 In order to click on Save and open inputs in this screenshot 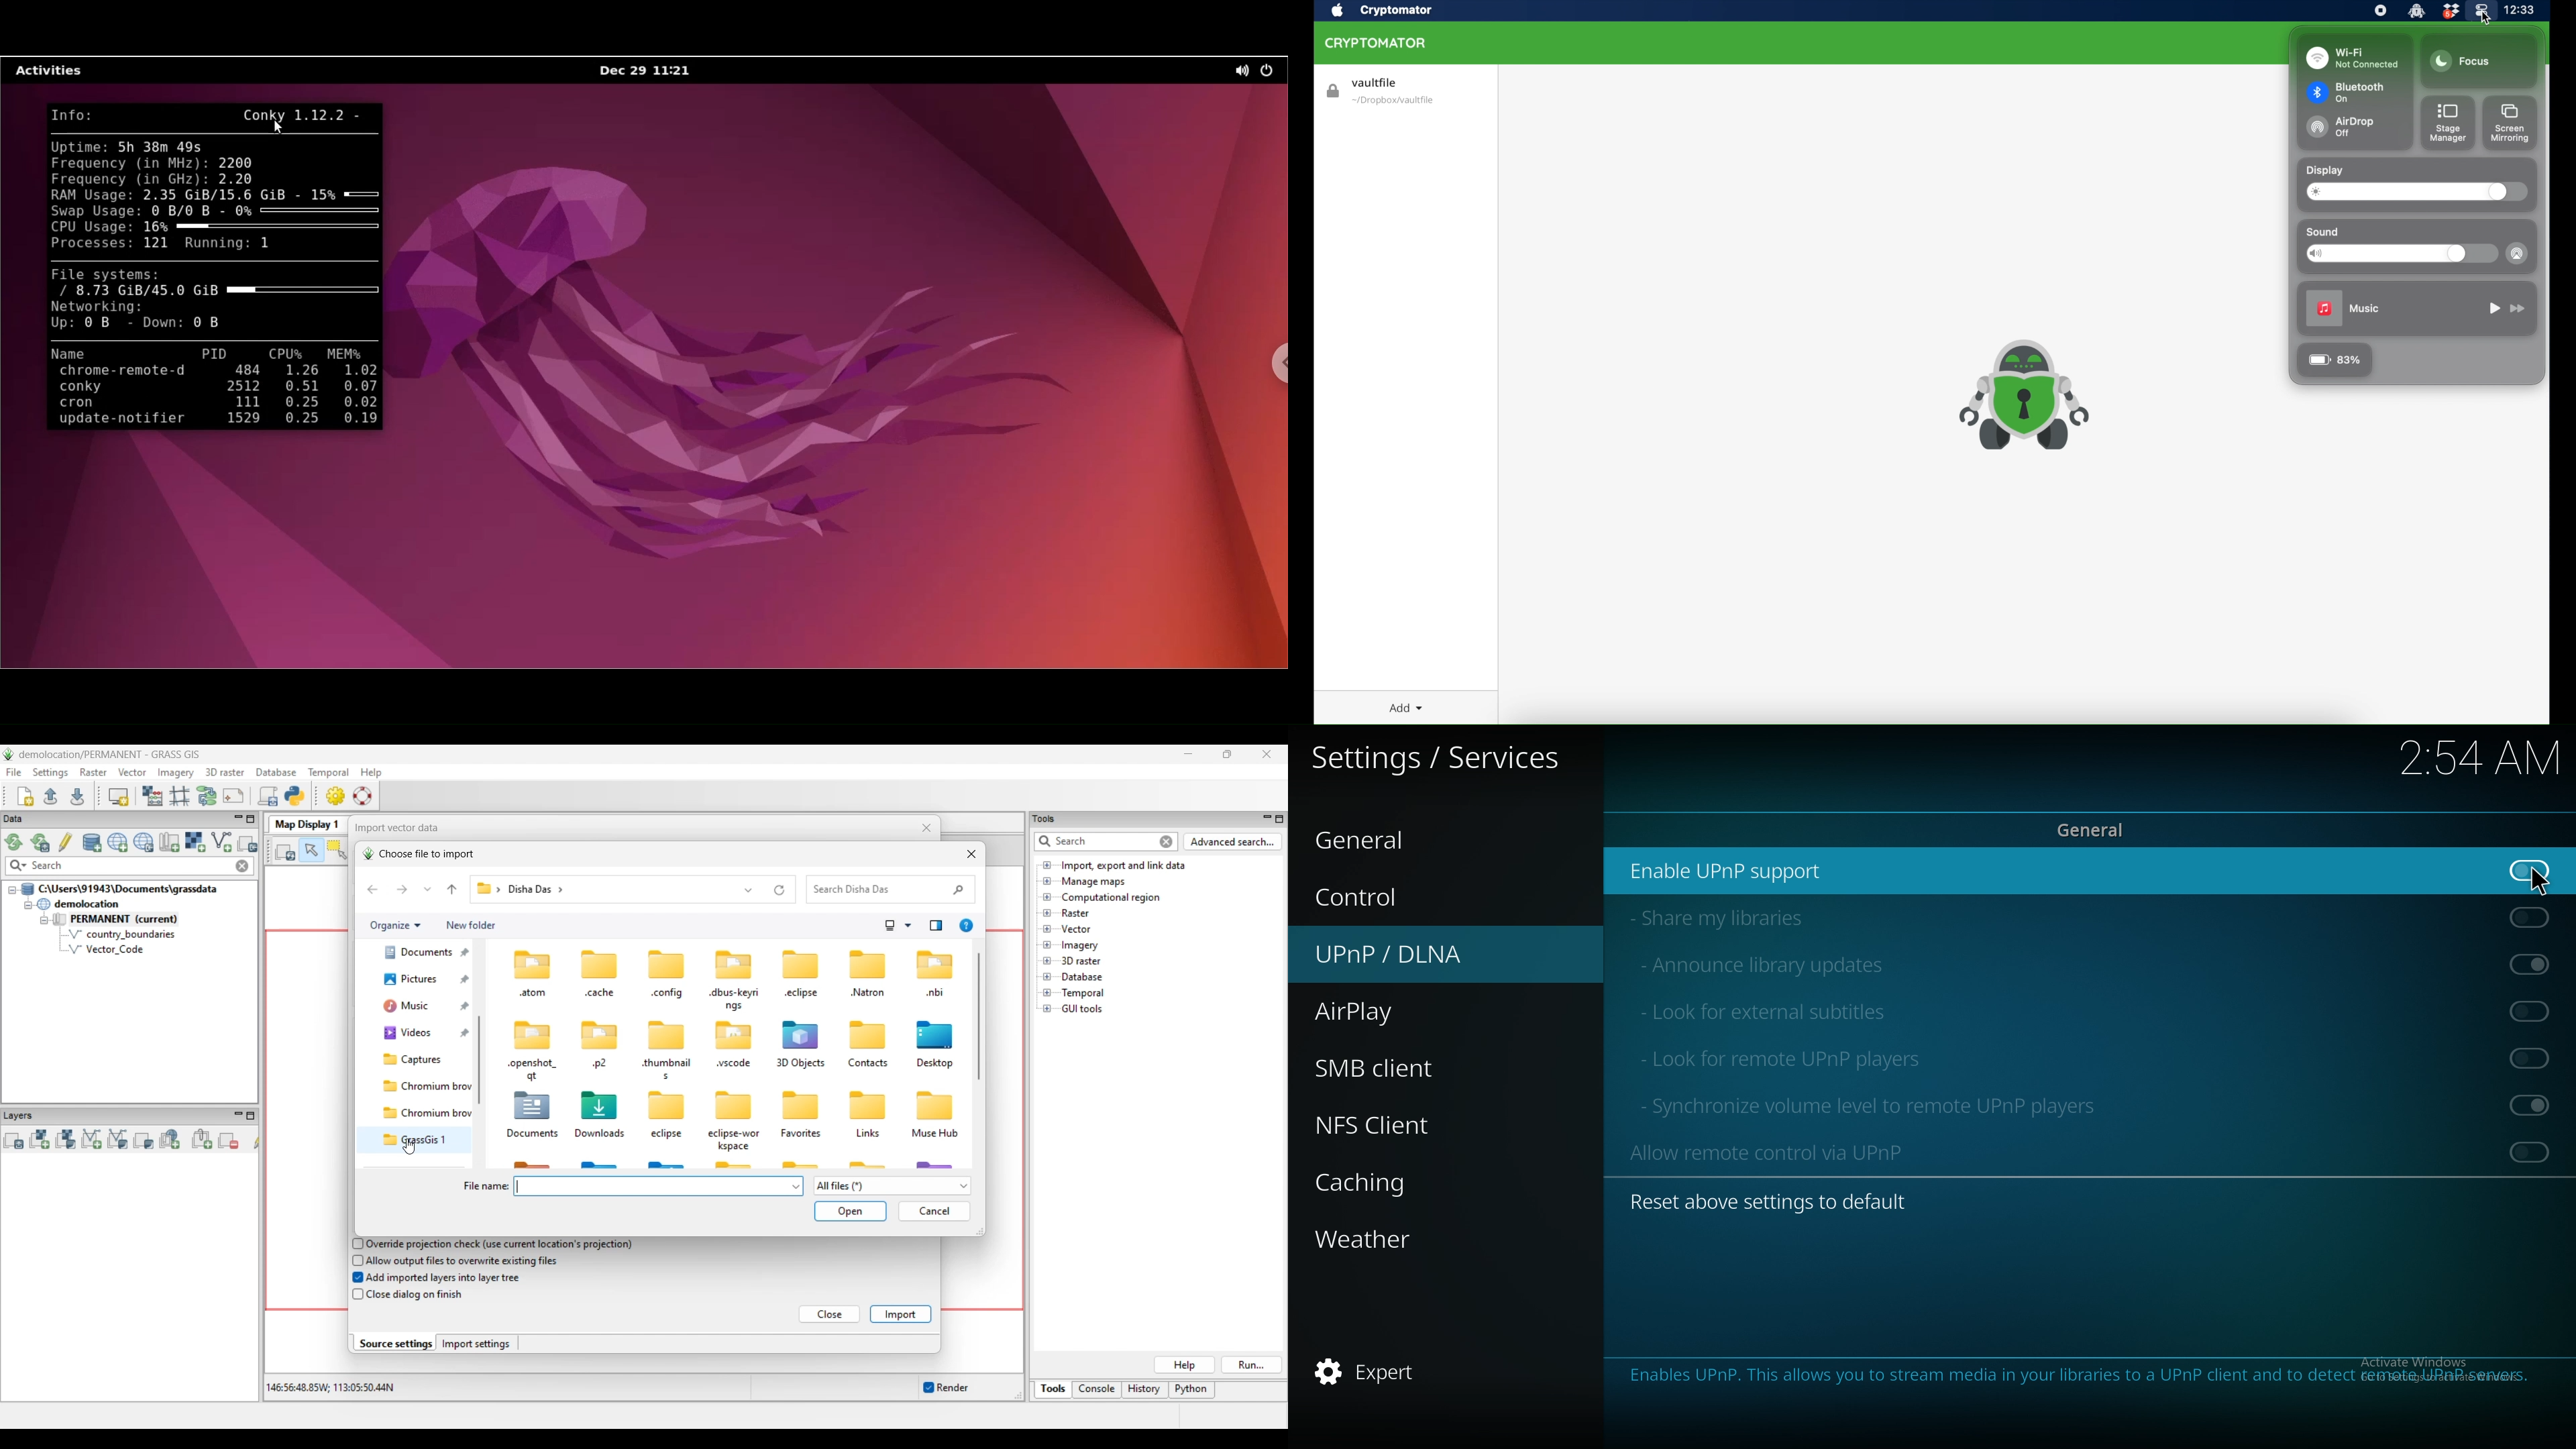, I will do `click(850, 1212)`.